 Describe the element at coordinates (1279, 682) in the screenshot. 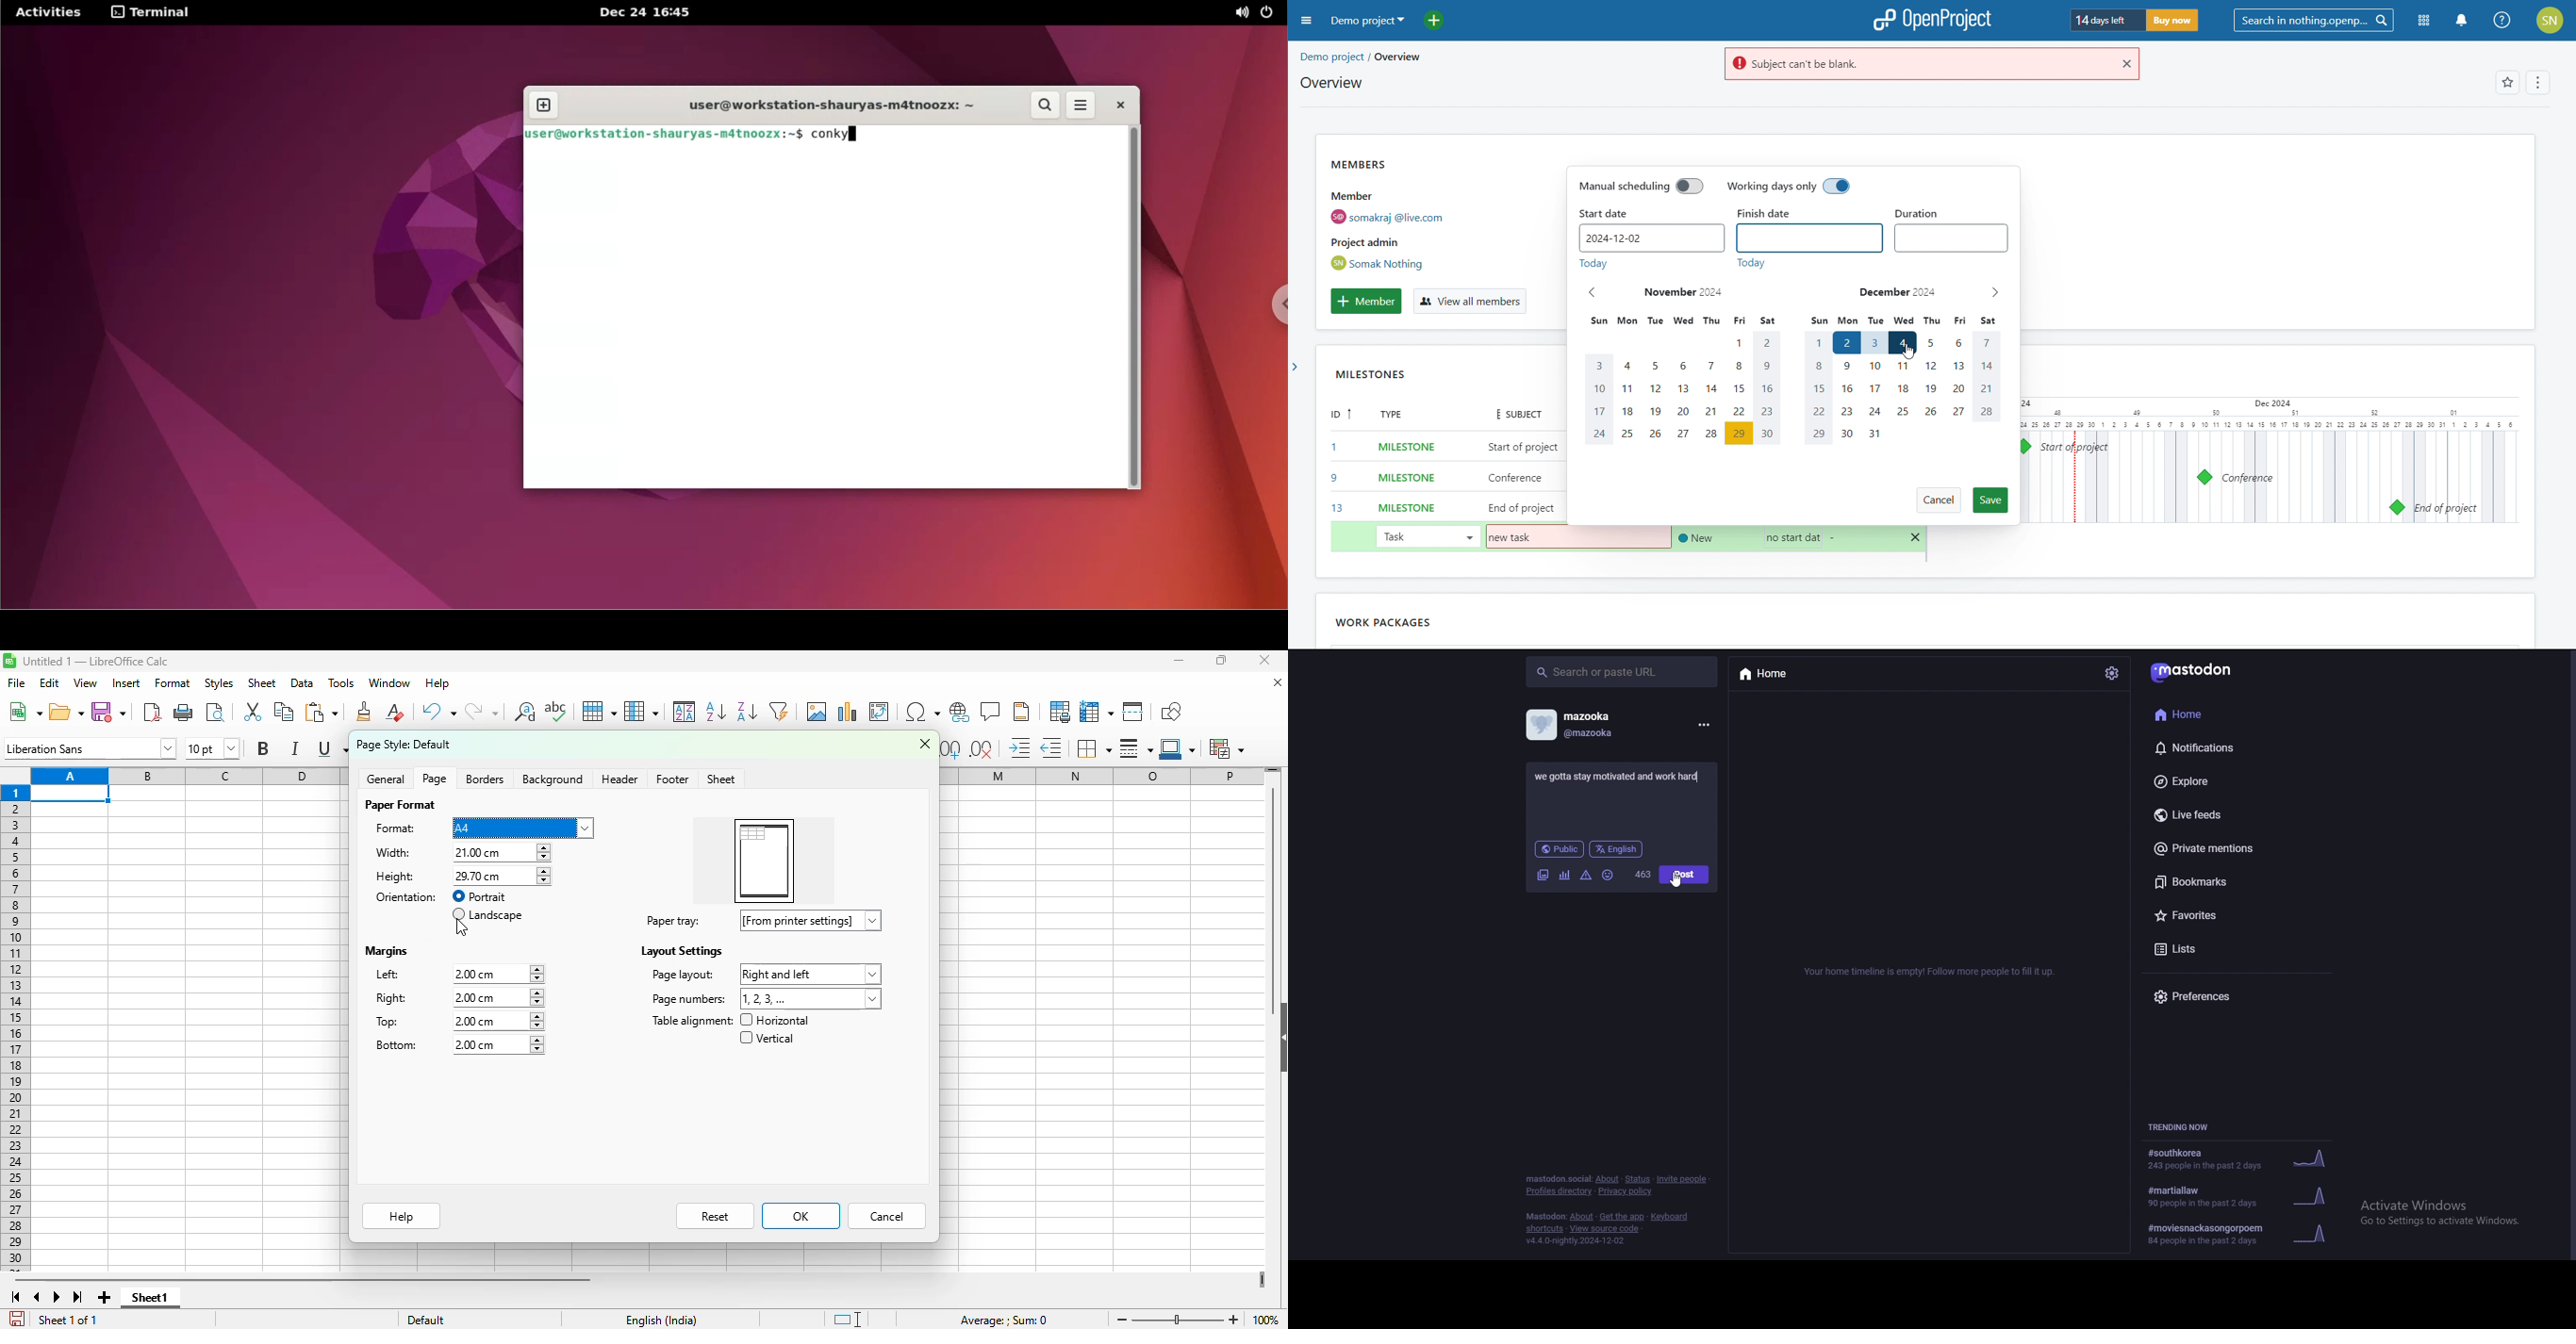

I see `close document` at that location.